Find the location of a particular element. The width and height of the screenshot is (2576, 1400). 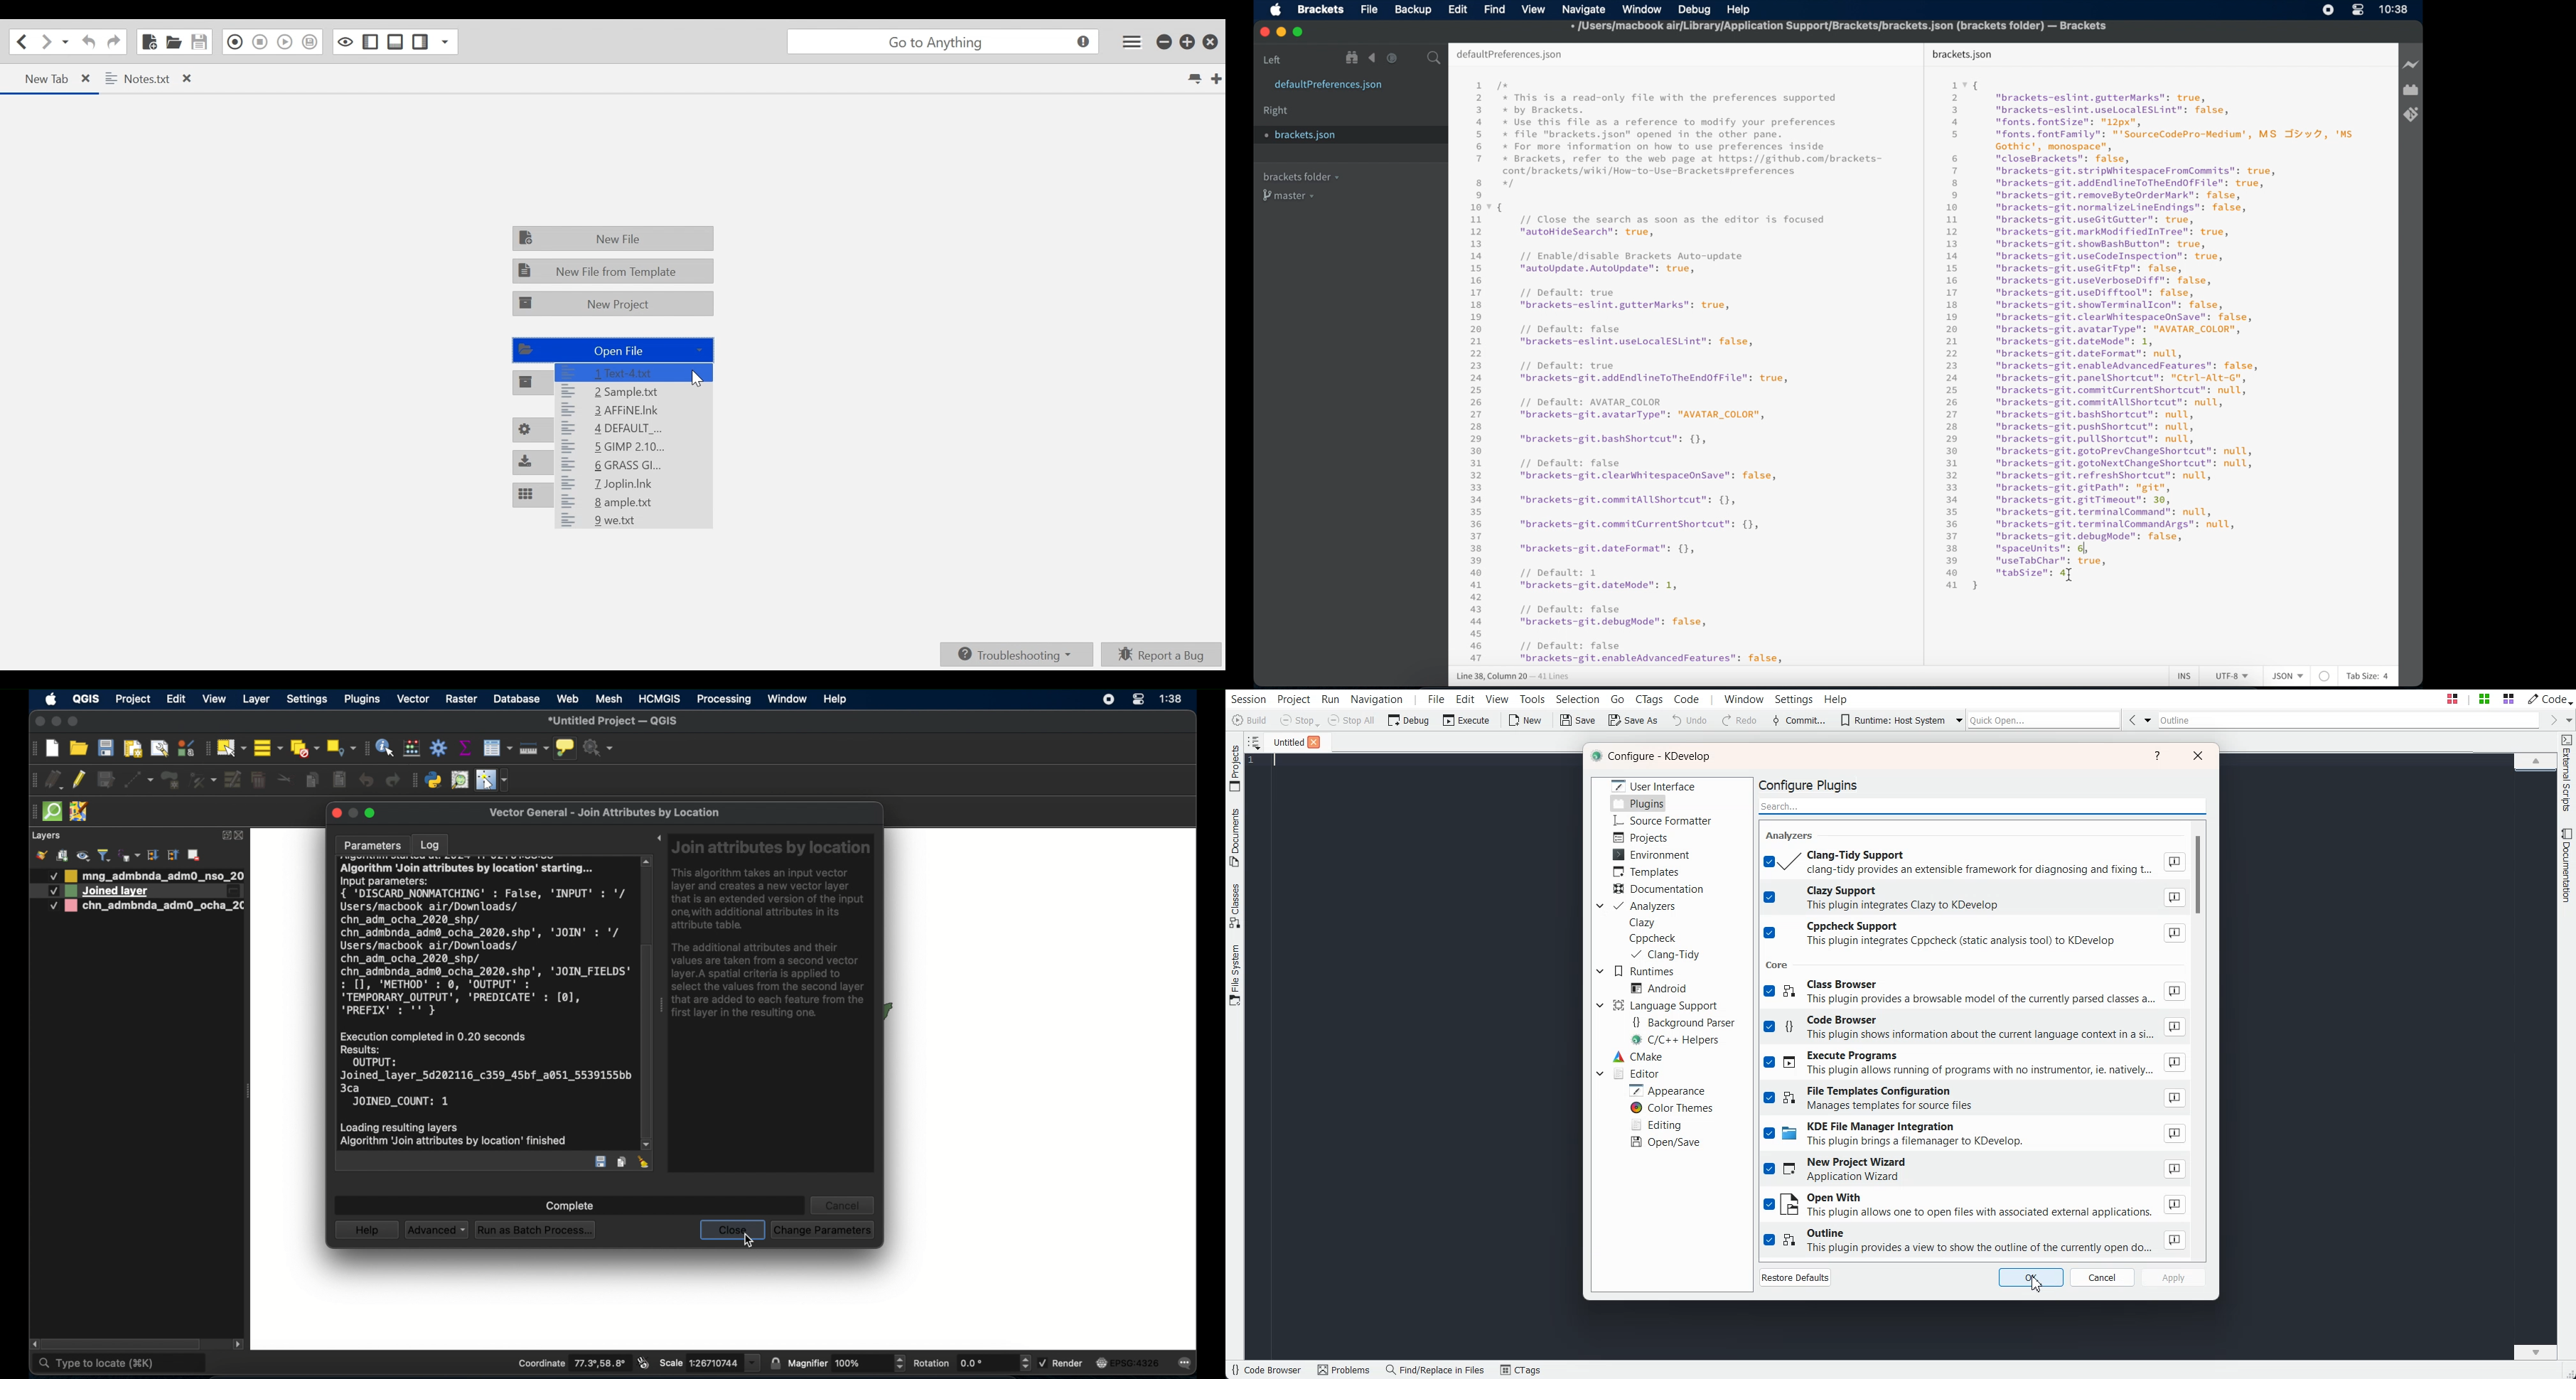

scroll left arrow is located at coordinates (34, 1344).